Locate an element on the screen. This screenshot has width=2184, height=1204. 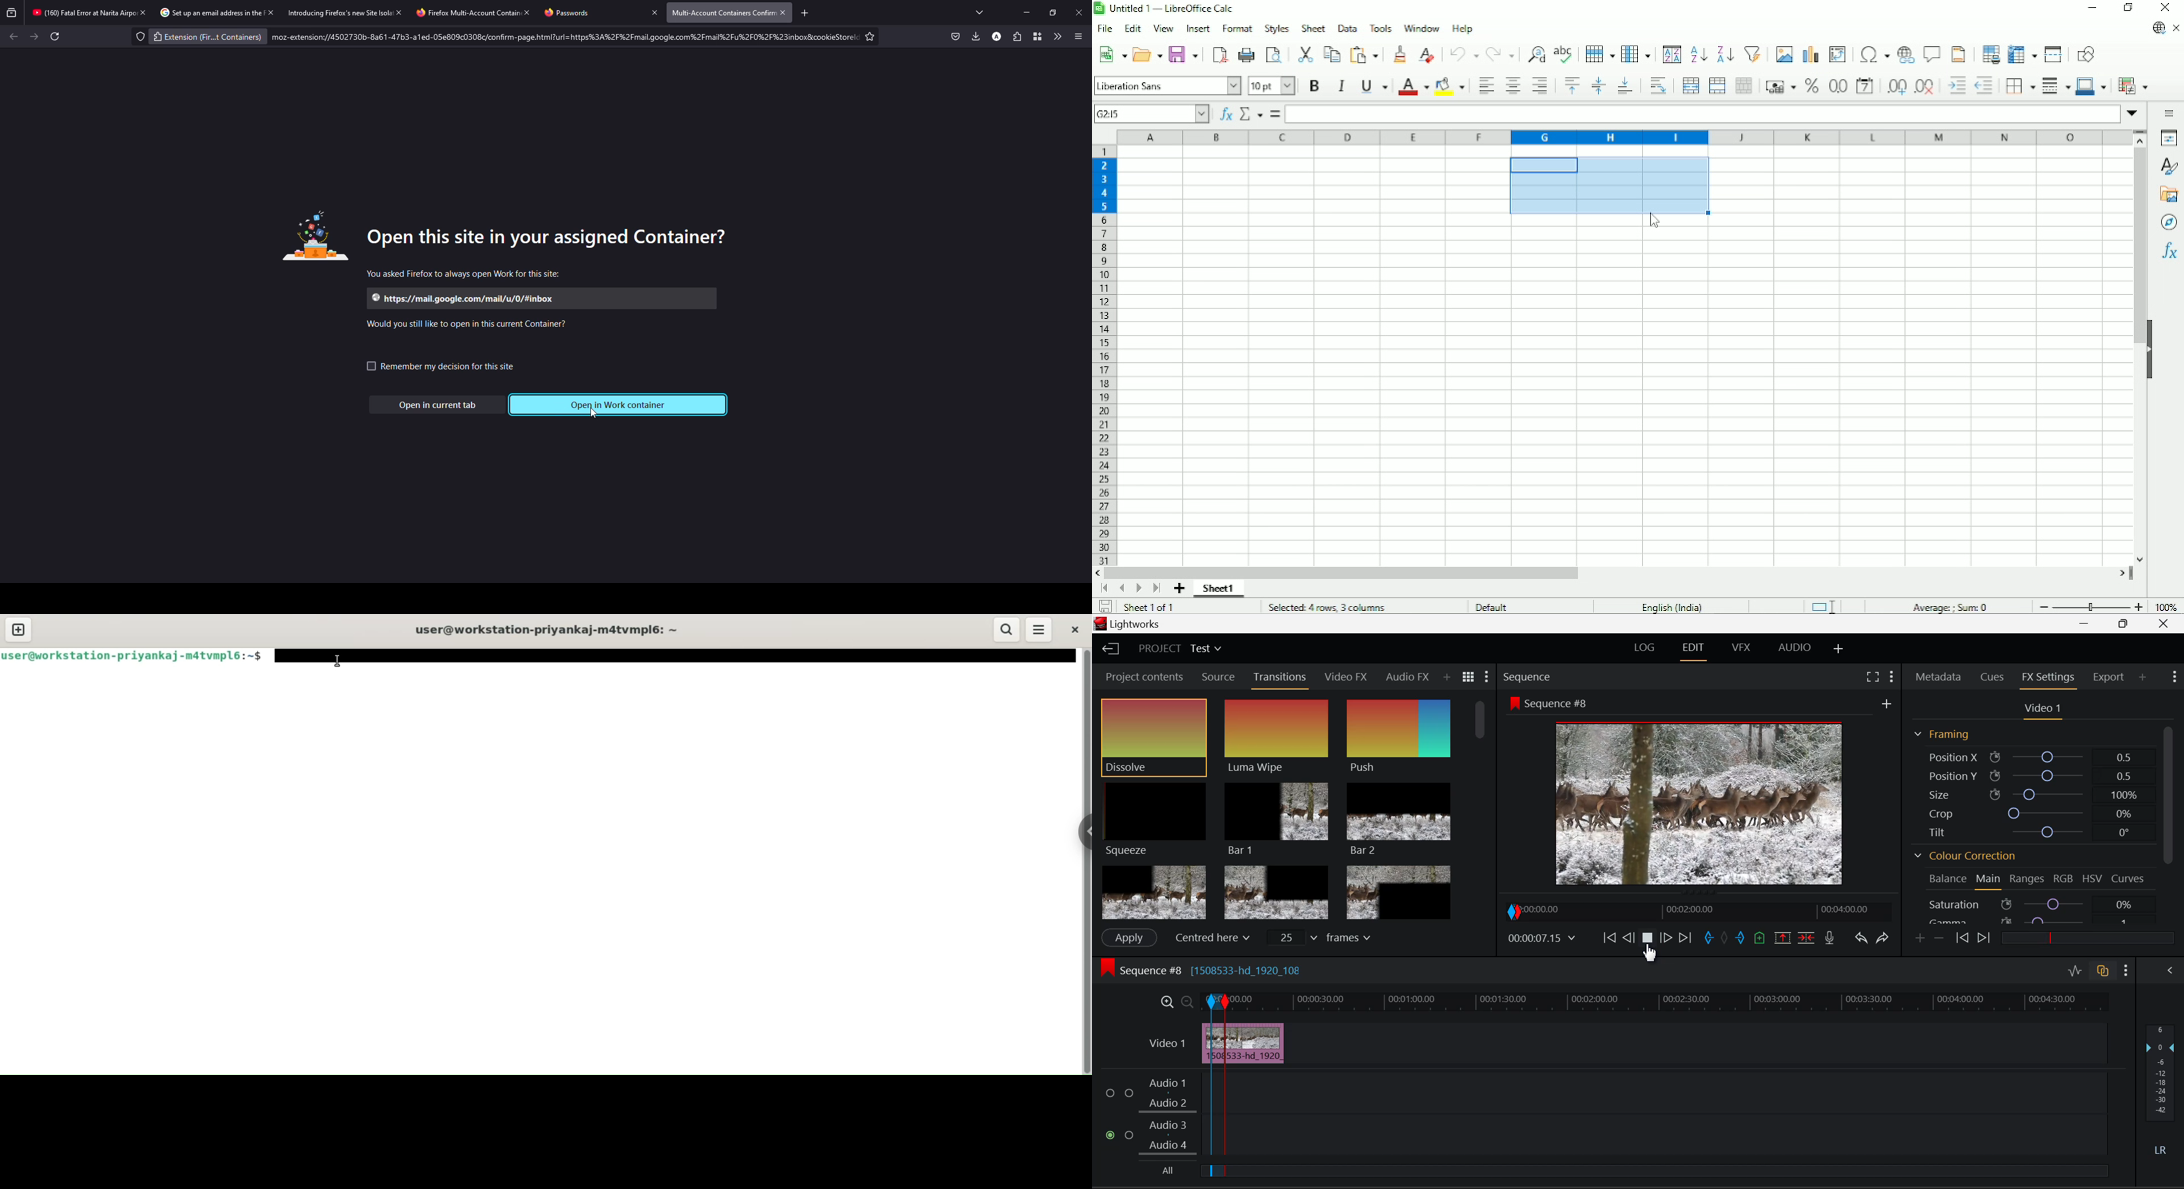
profile is located at coordinates (995, 36).